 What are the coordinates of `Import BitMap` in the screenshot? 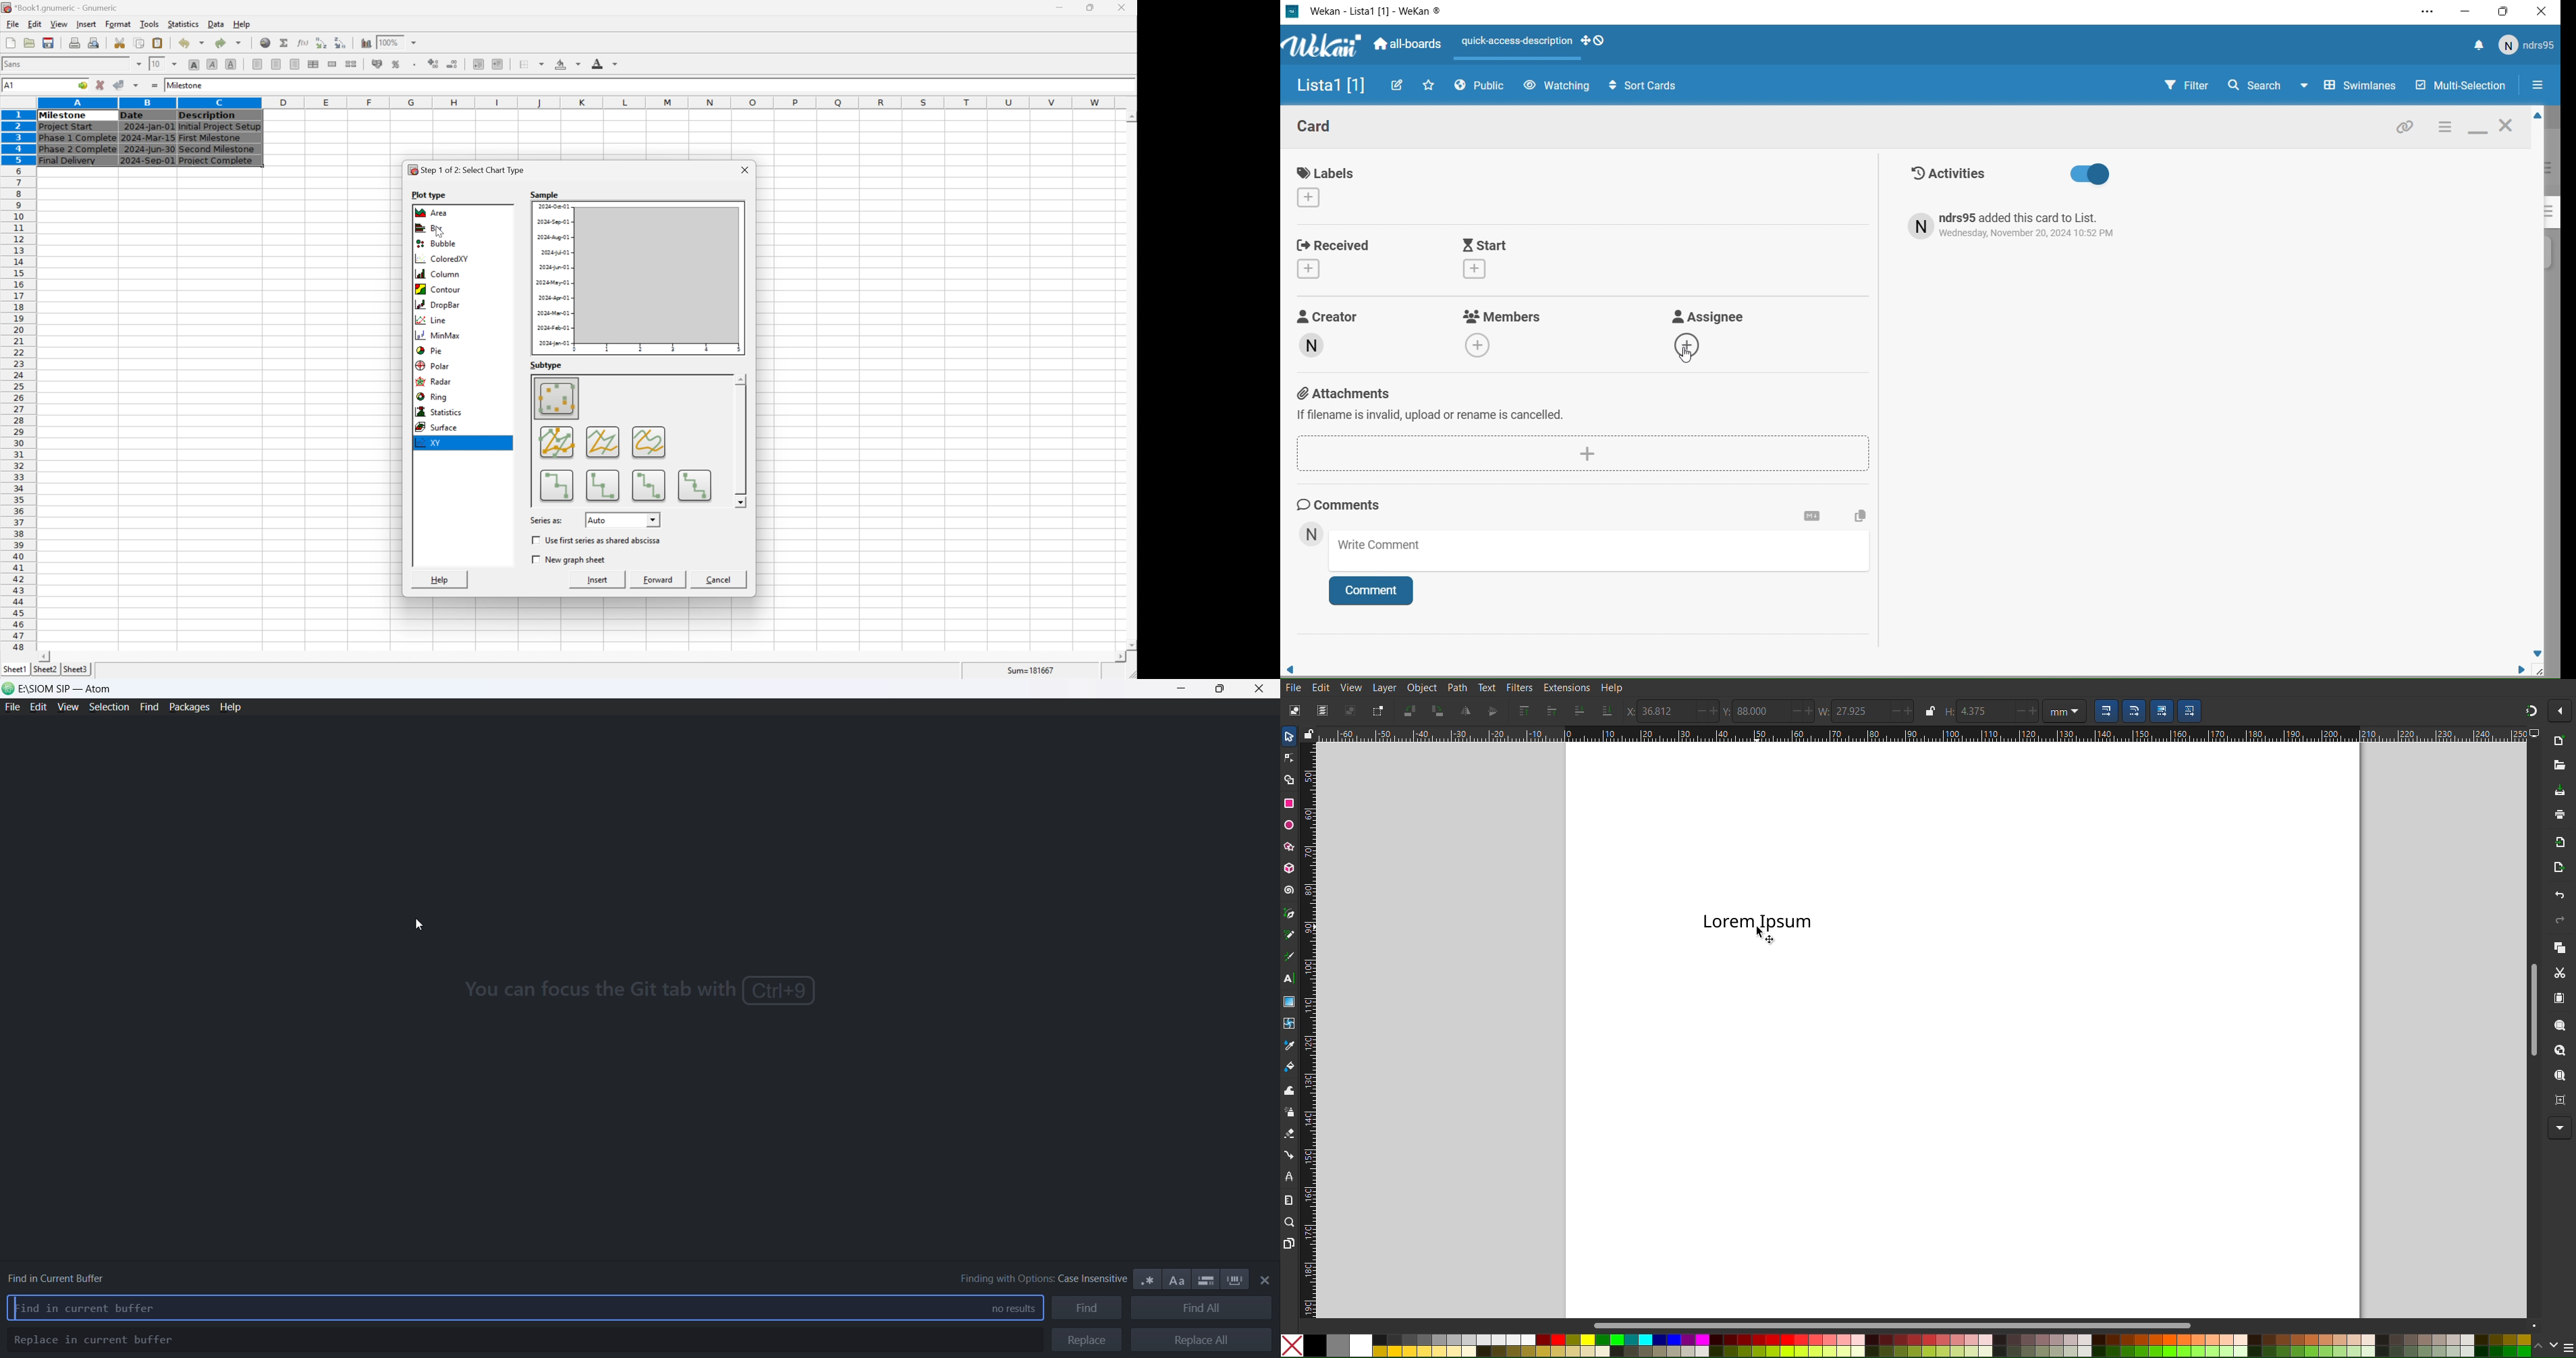 It's located at (2556, 840).